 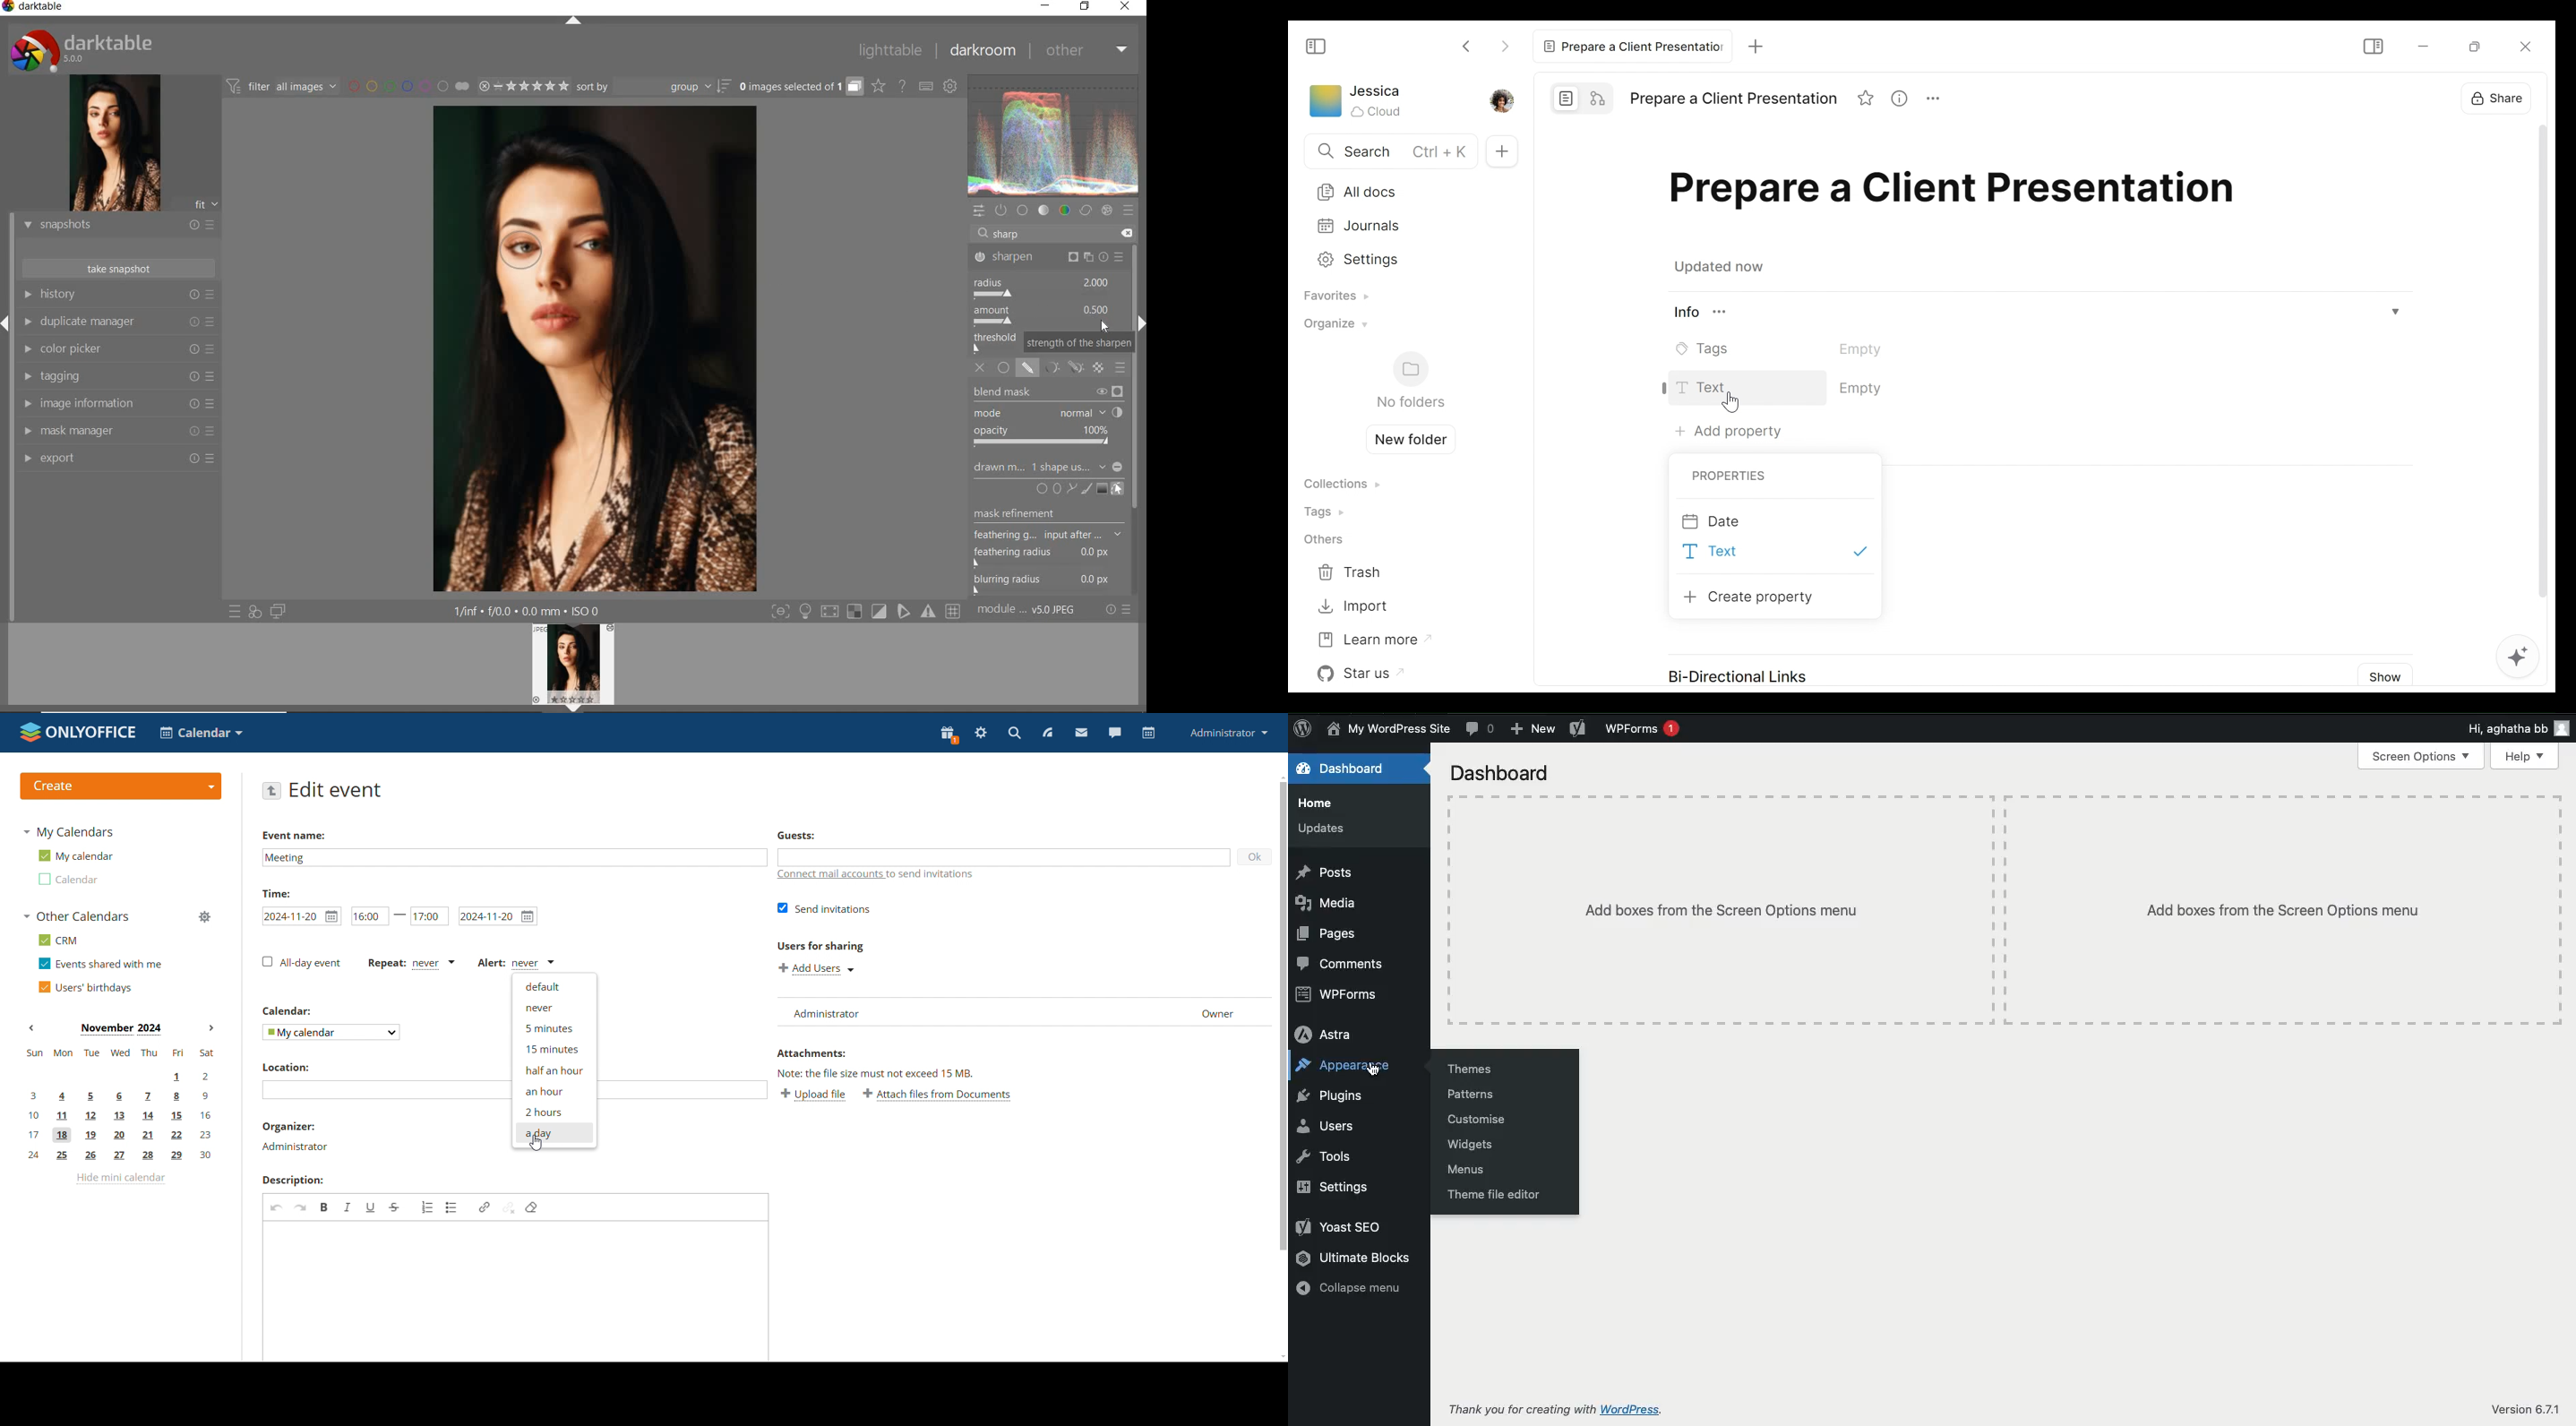 I want to click on Ultimate blocks, so click(x=1355, y=1259).